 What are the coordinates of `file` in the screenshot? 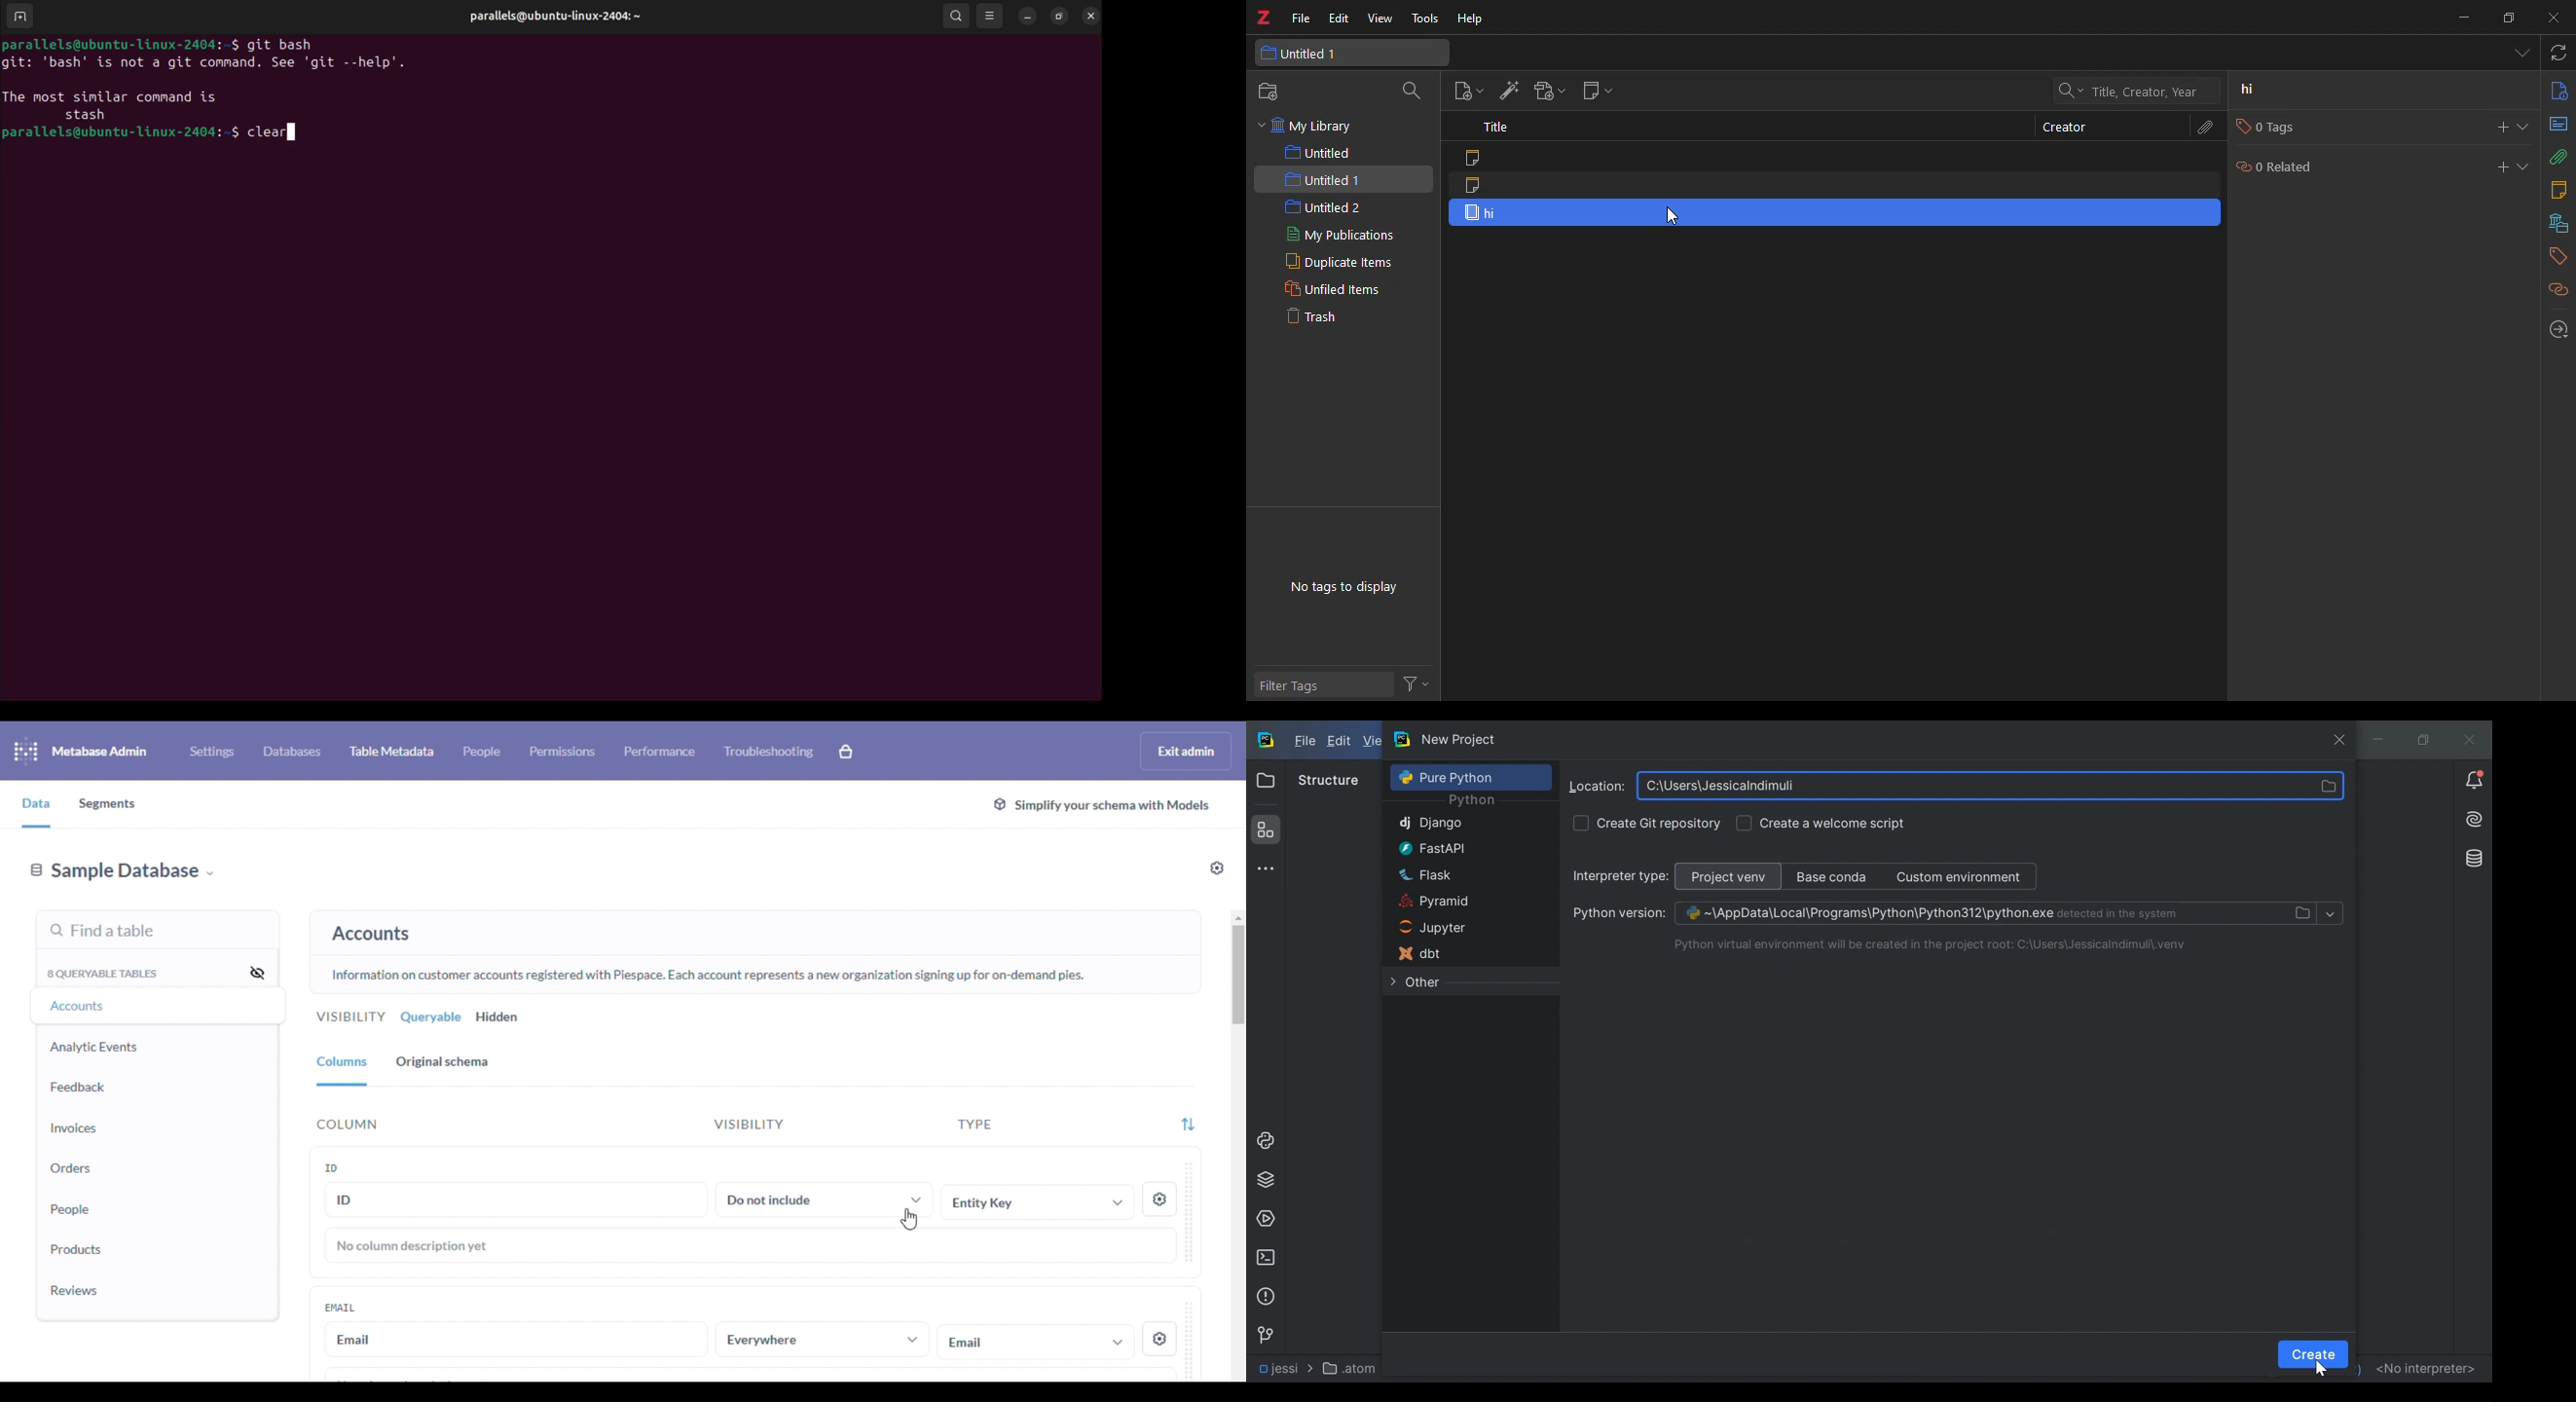 It's located at (1300, 18).